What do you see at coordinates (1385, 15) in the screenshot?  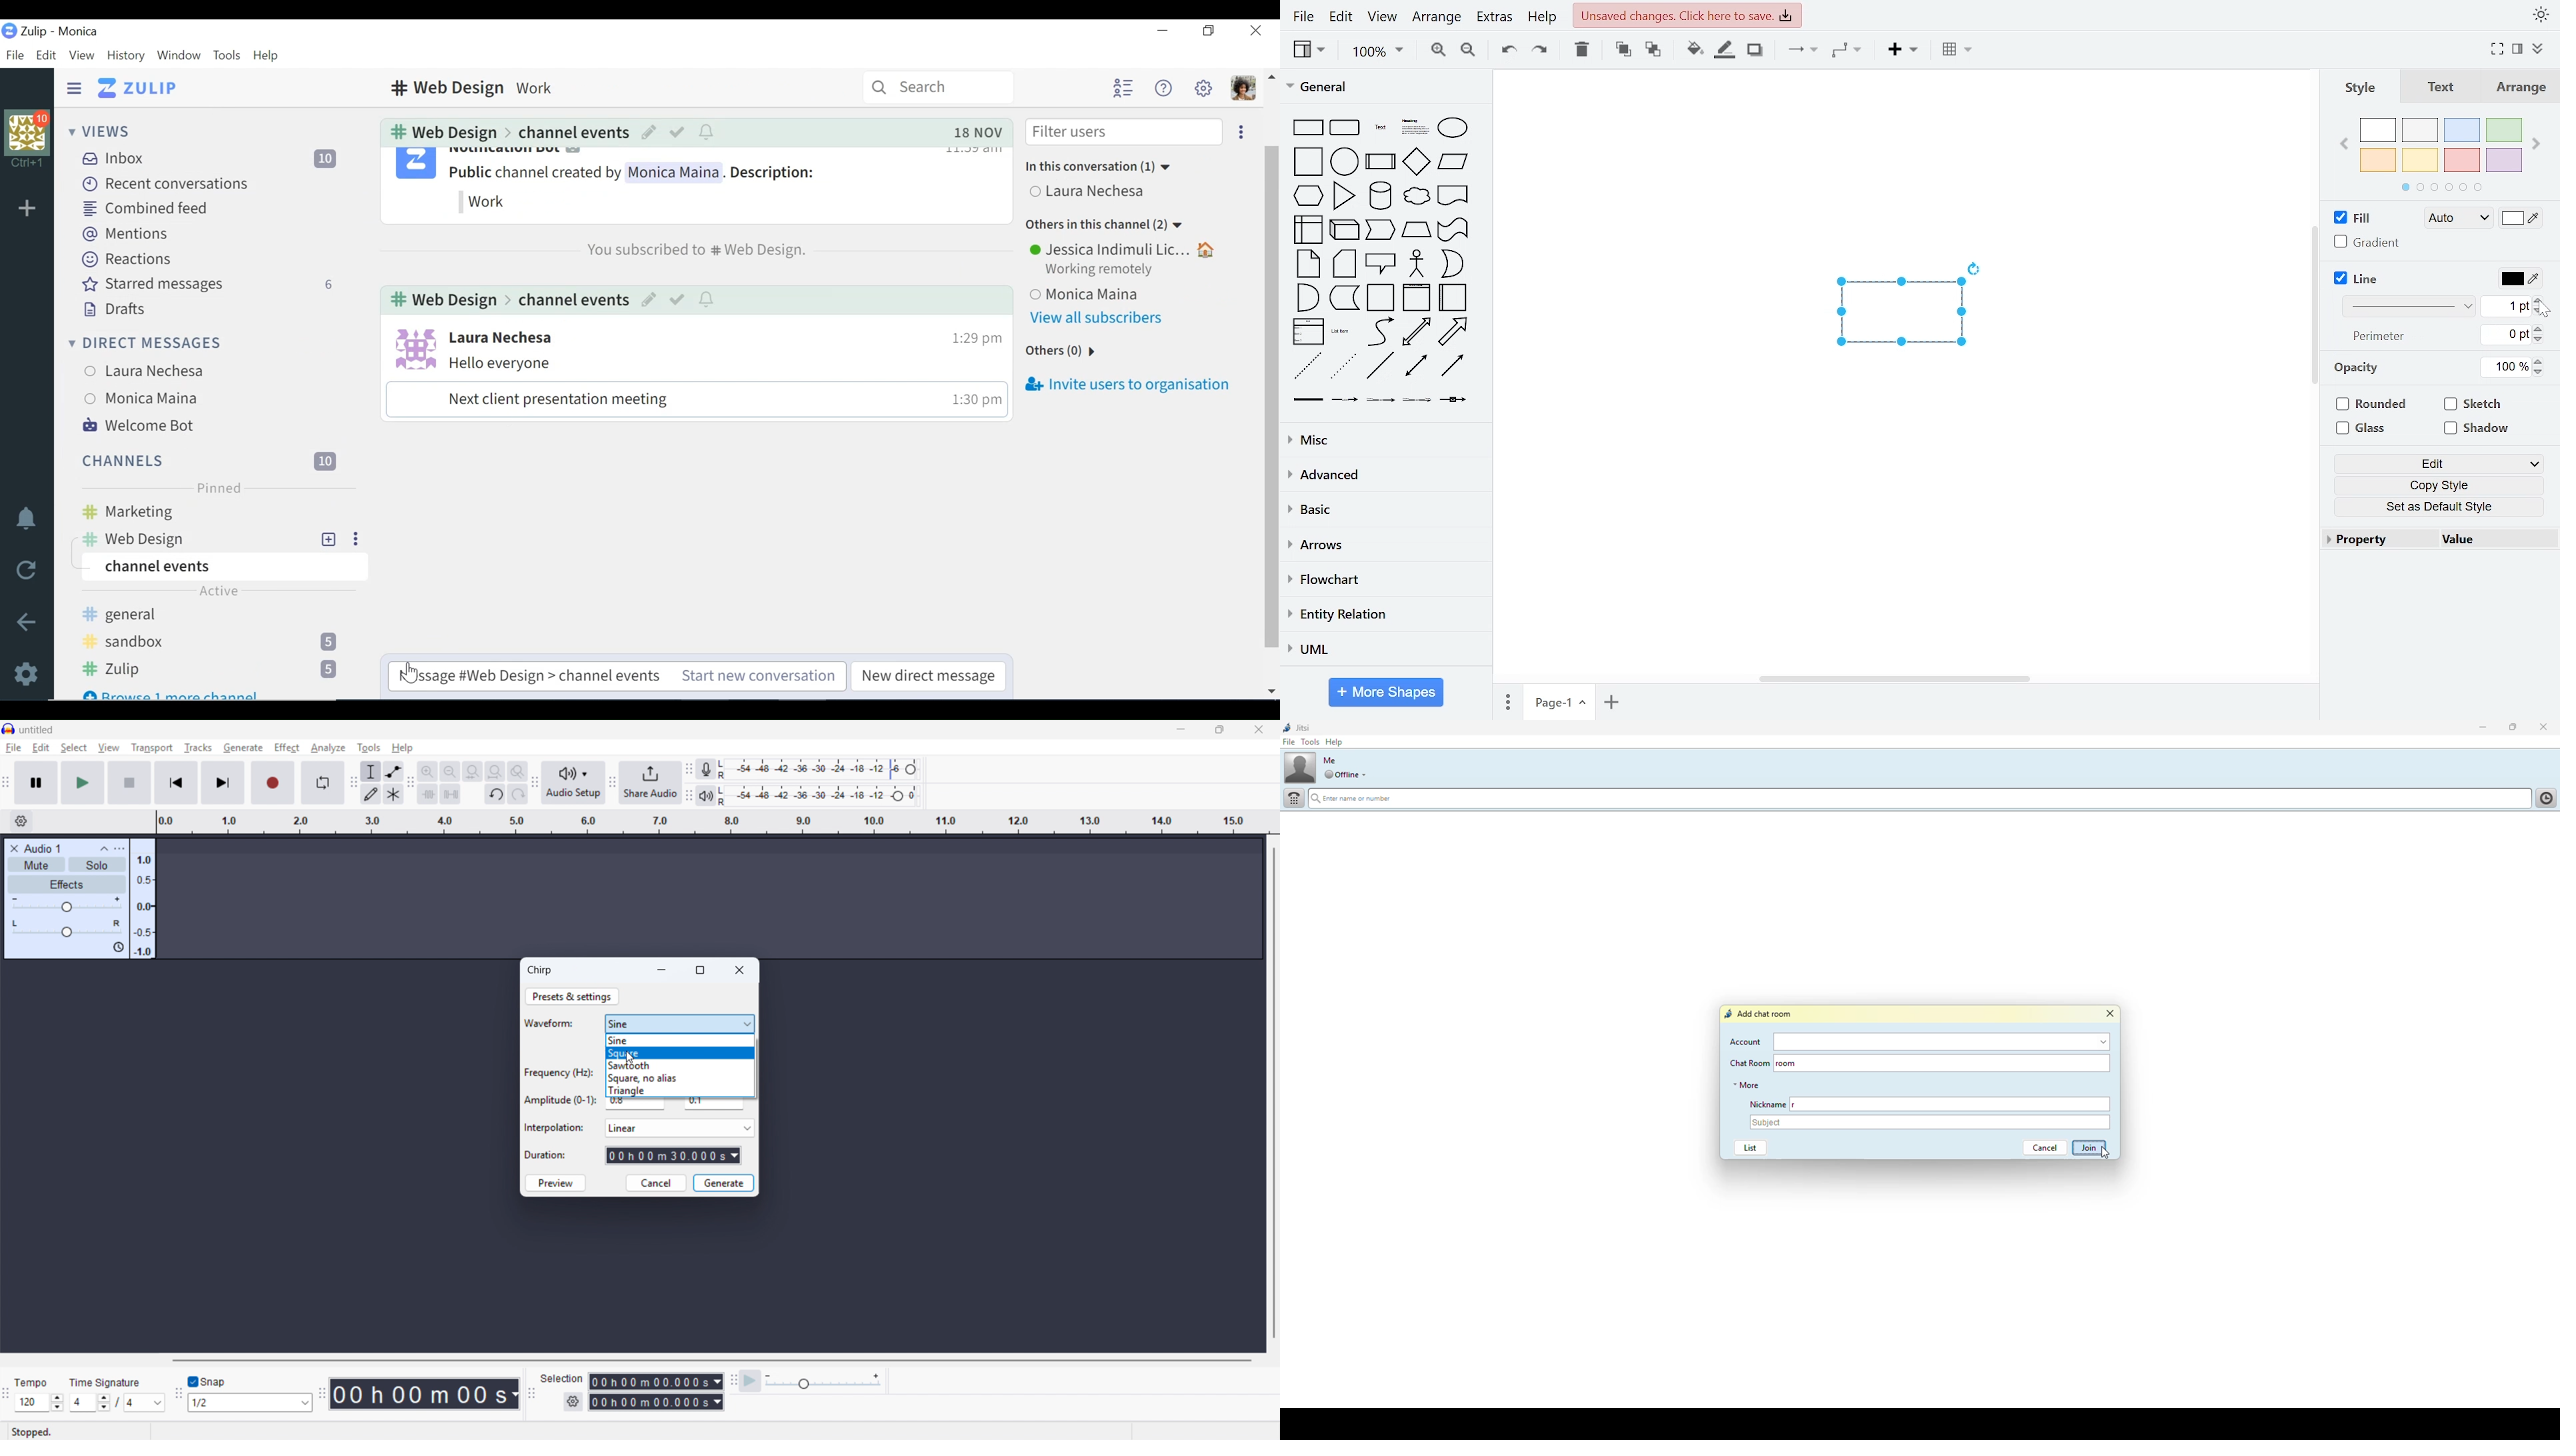 I see `view` at bounding box center [1385, 15].